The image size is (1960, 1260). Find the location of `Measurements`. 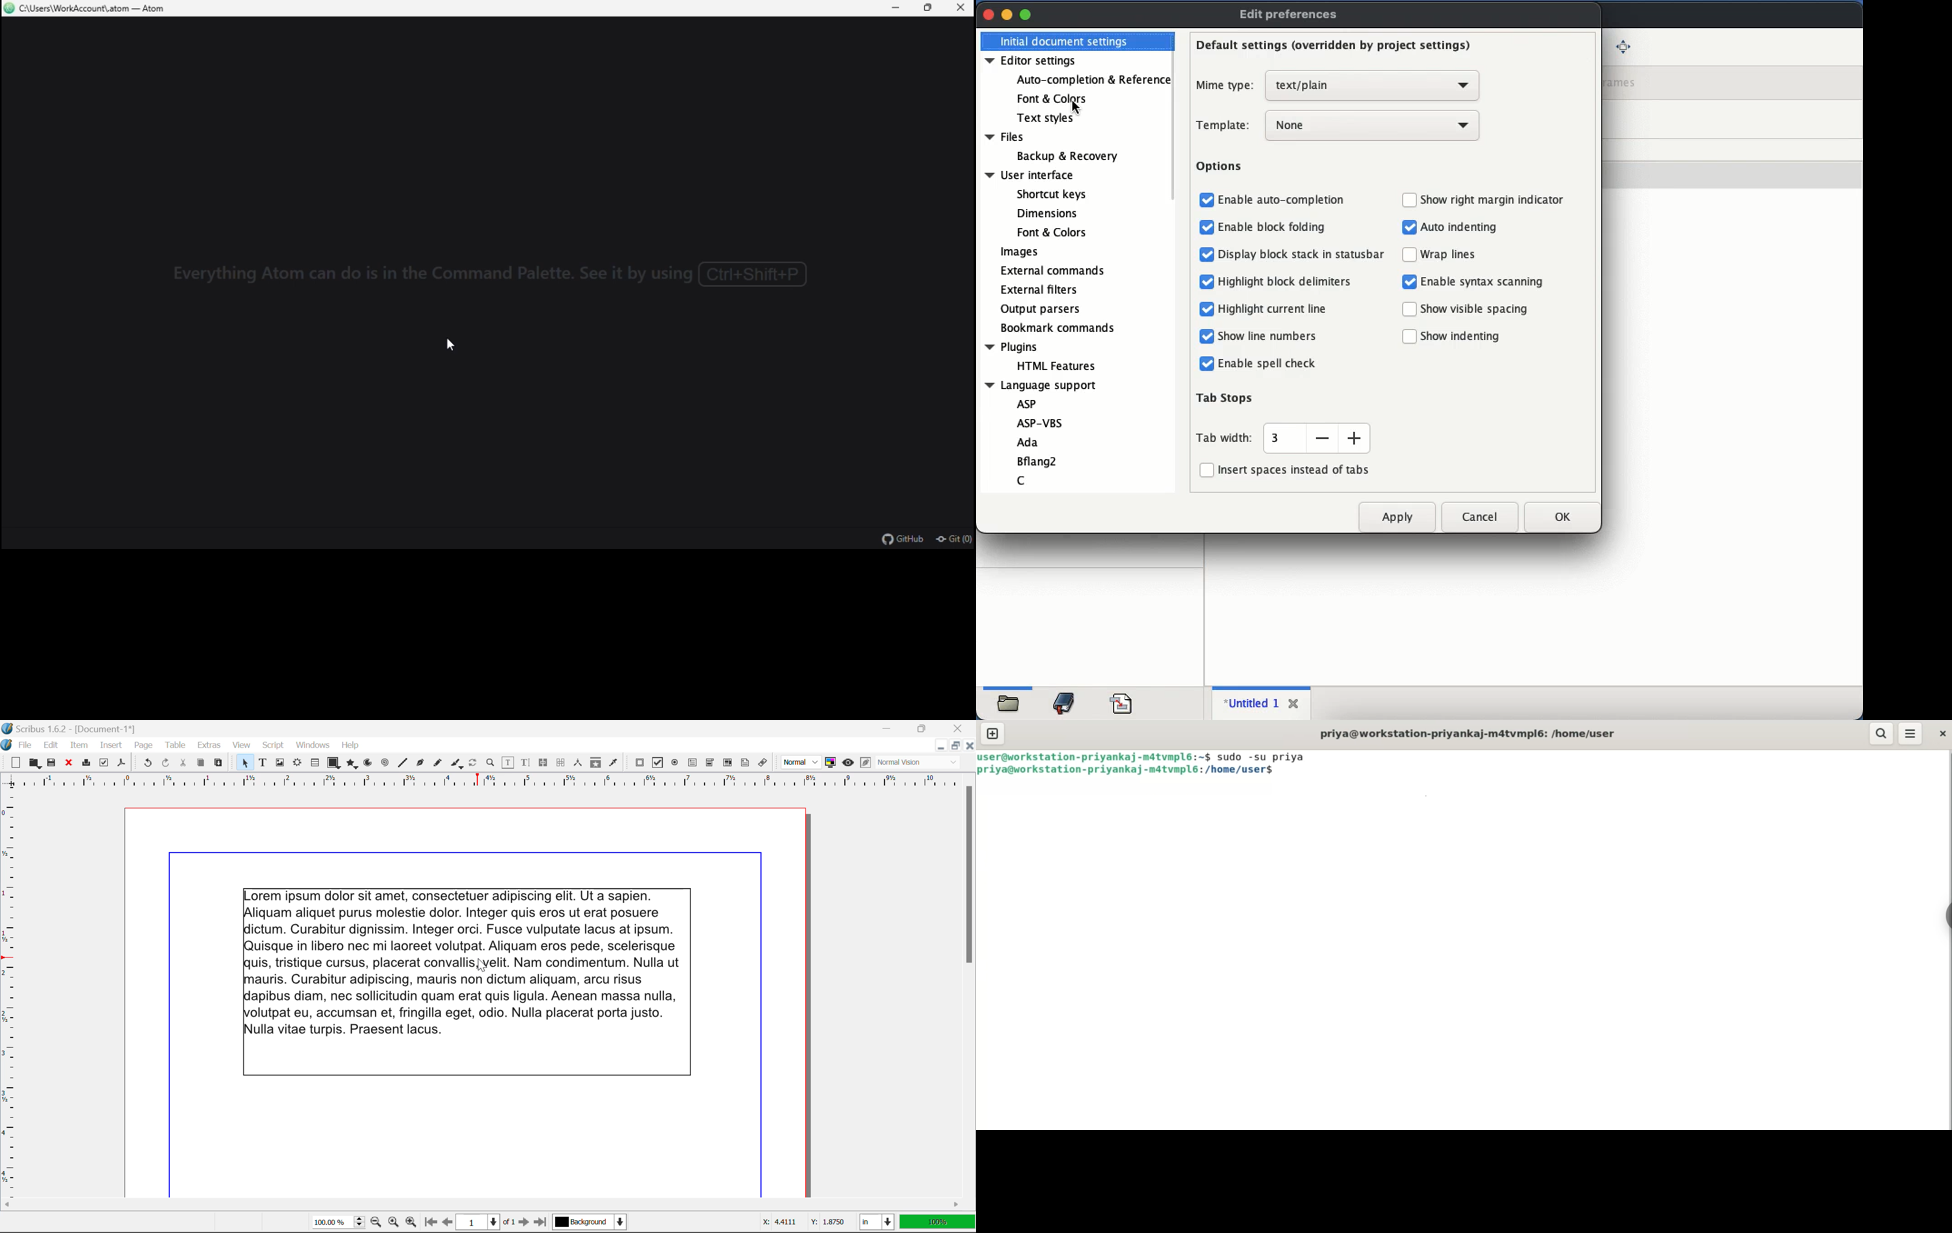

Measurements is located at coordinates (578, 763).